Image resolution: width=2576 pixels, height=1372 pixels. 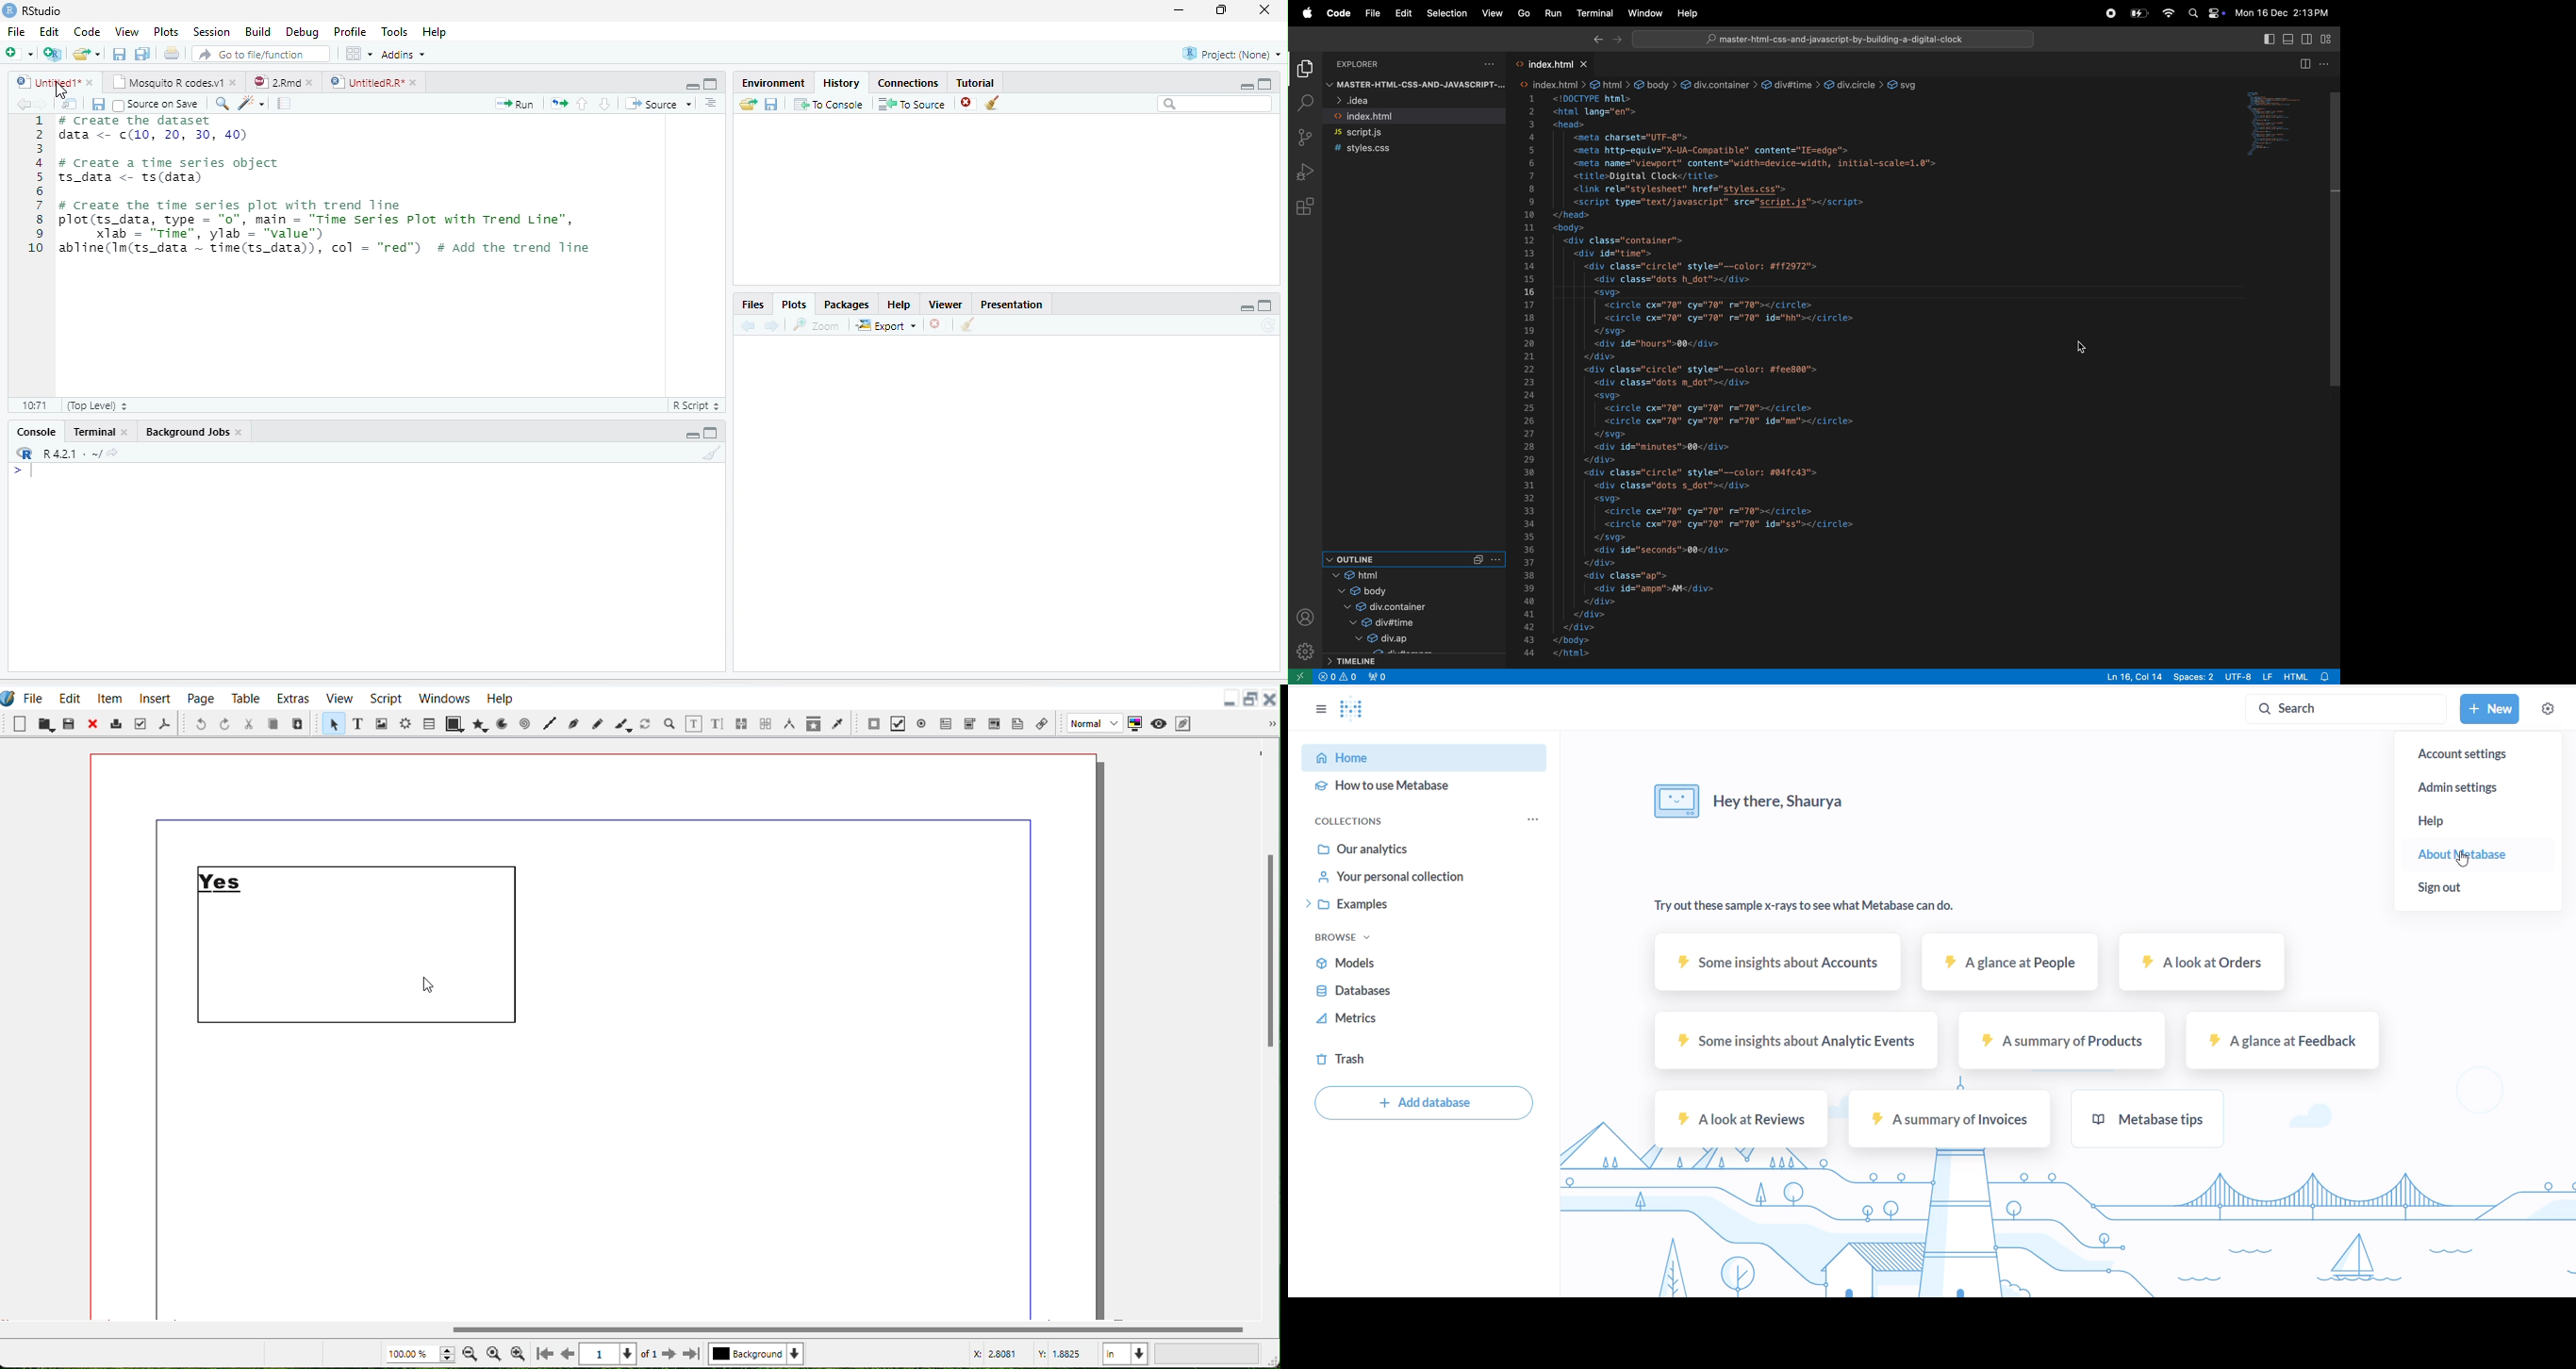 I want to click on History, so click(x=842, y=82).